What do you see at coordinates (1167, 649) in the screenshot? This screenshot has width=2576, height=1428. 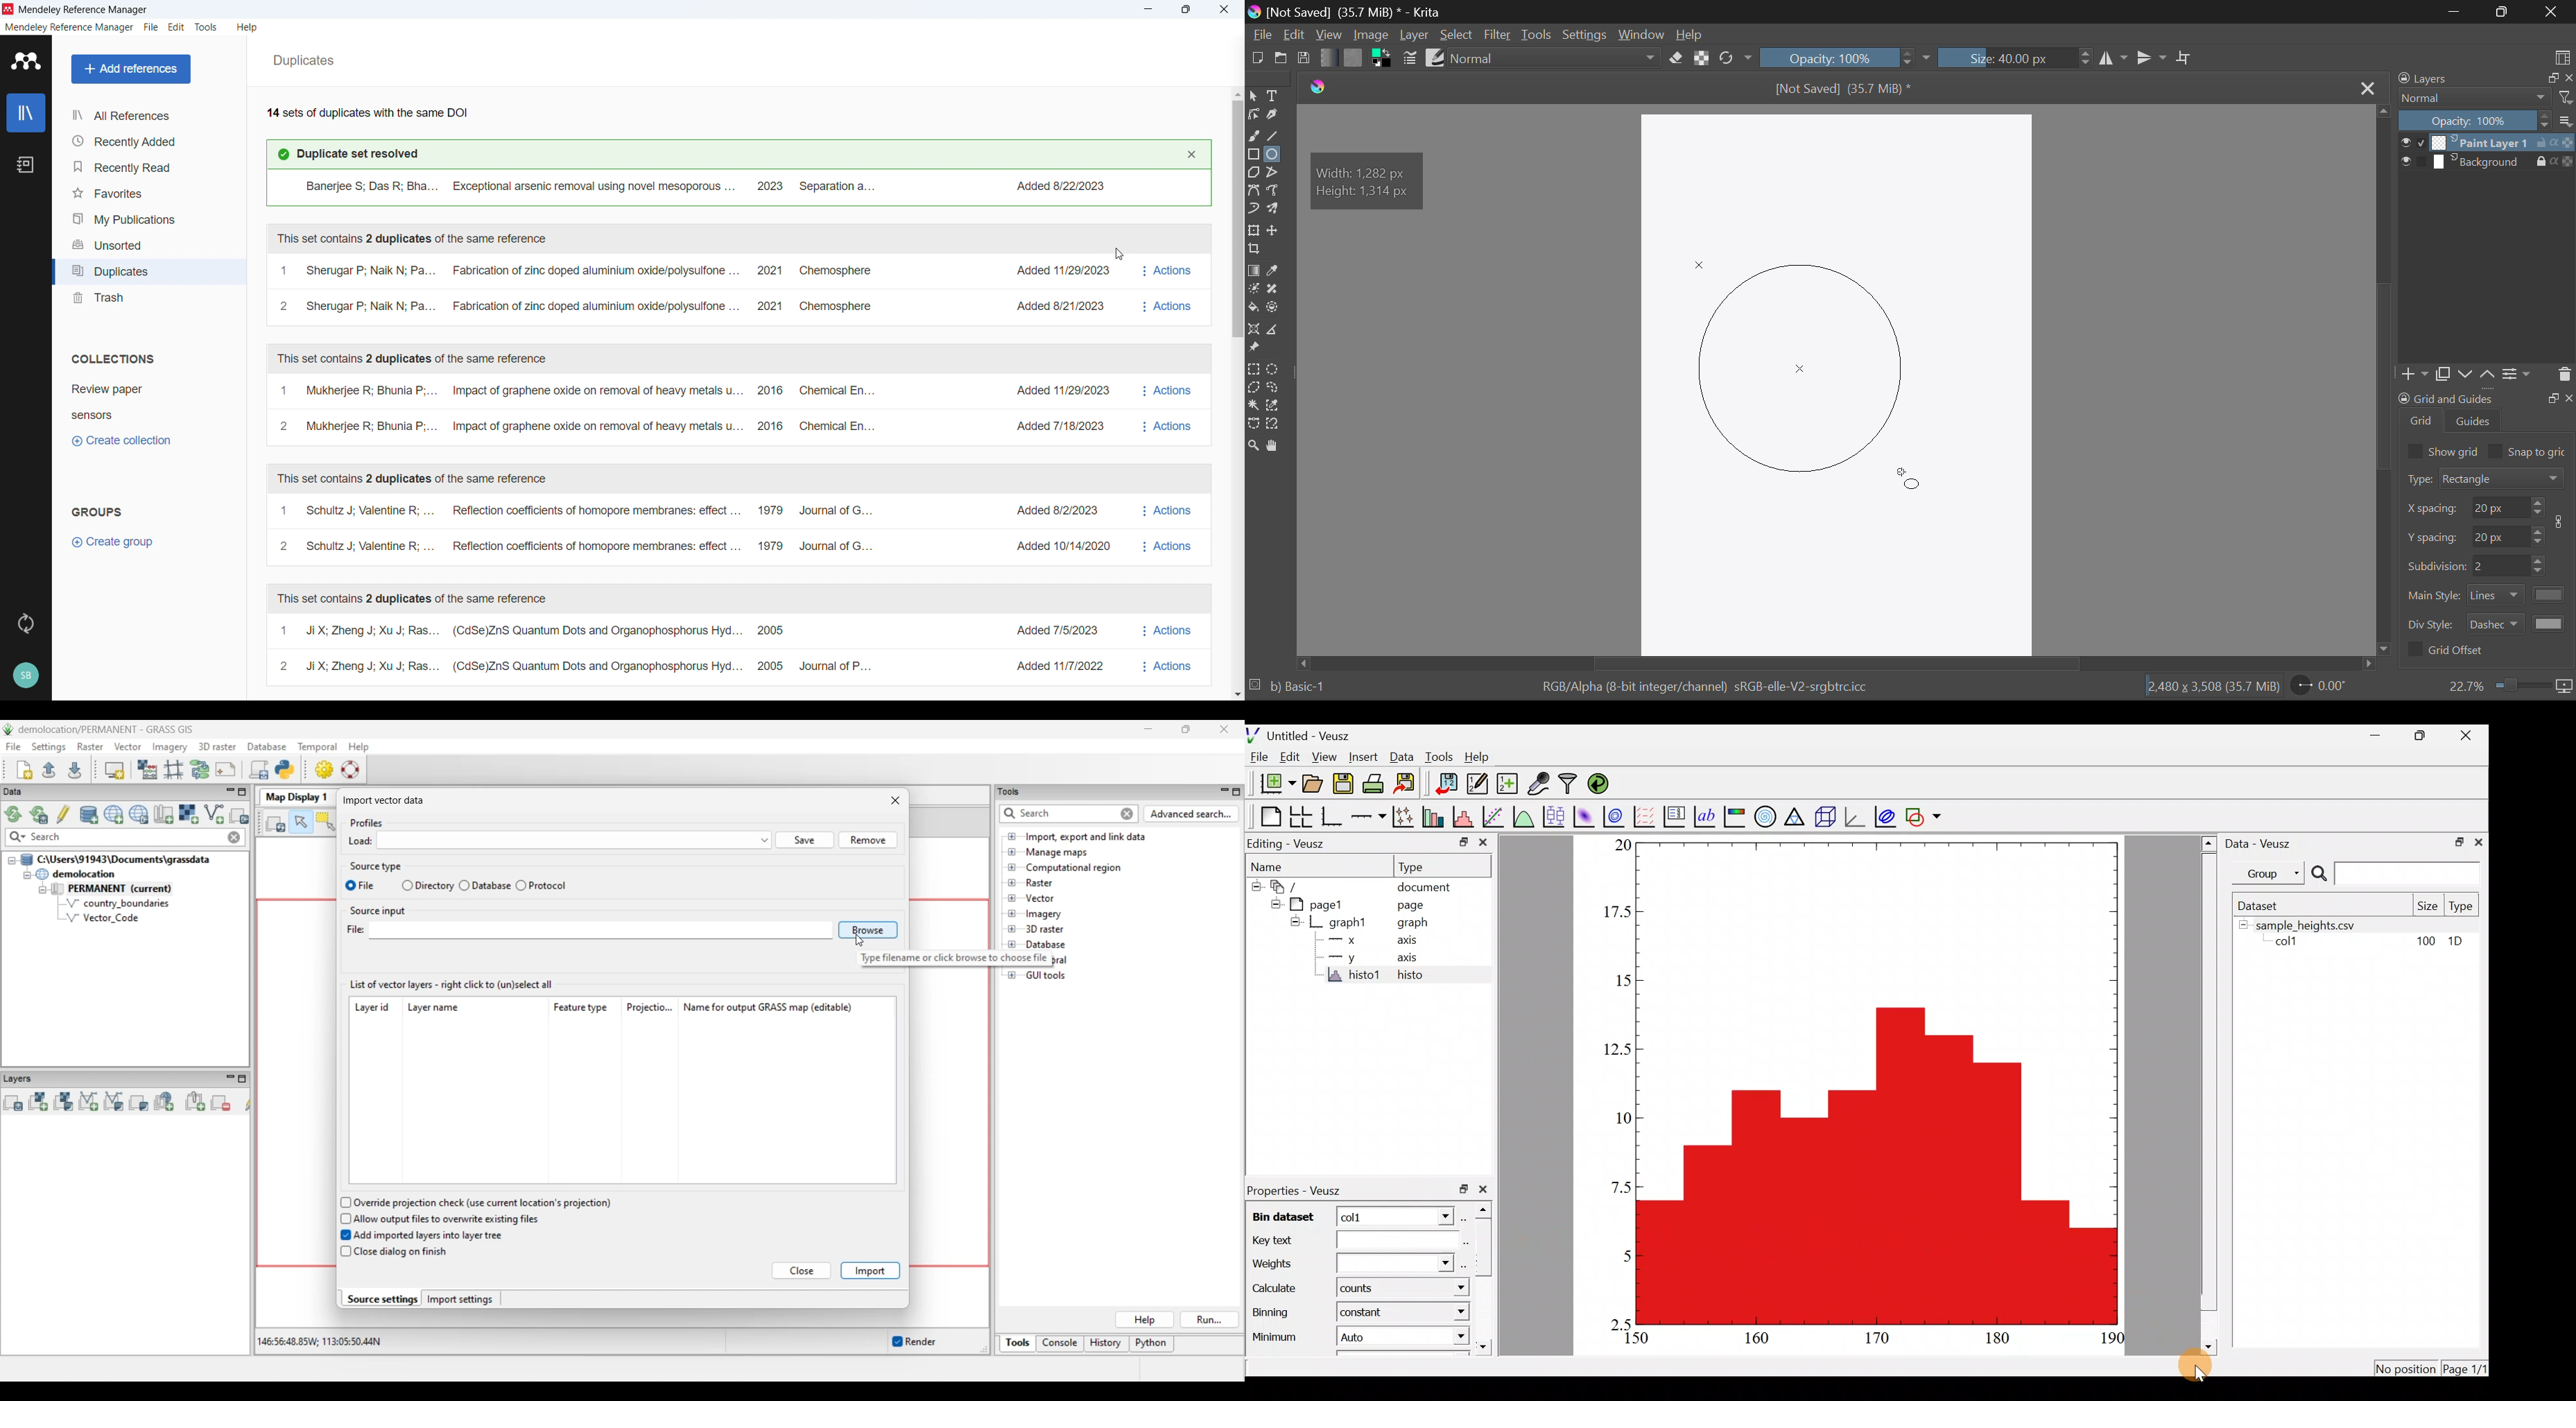 I see `Actions ` at bounding box center [1167, 649].